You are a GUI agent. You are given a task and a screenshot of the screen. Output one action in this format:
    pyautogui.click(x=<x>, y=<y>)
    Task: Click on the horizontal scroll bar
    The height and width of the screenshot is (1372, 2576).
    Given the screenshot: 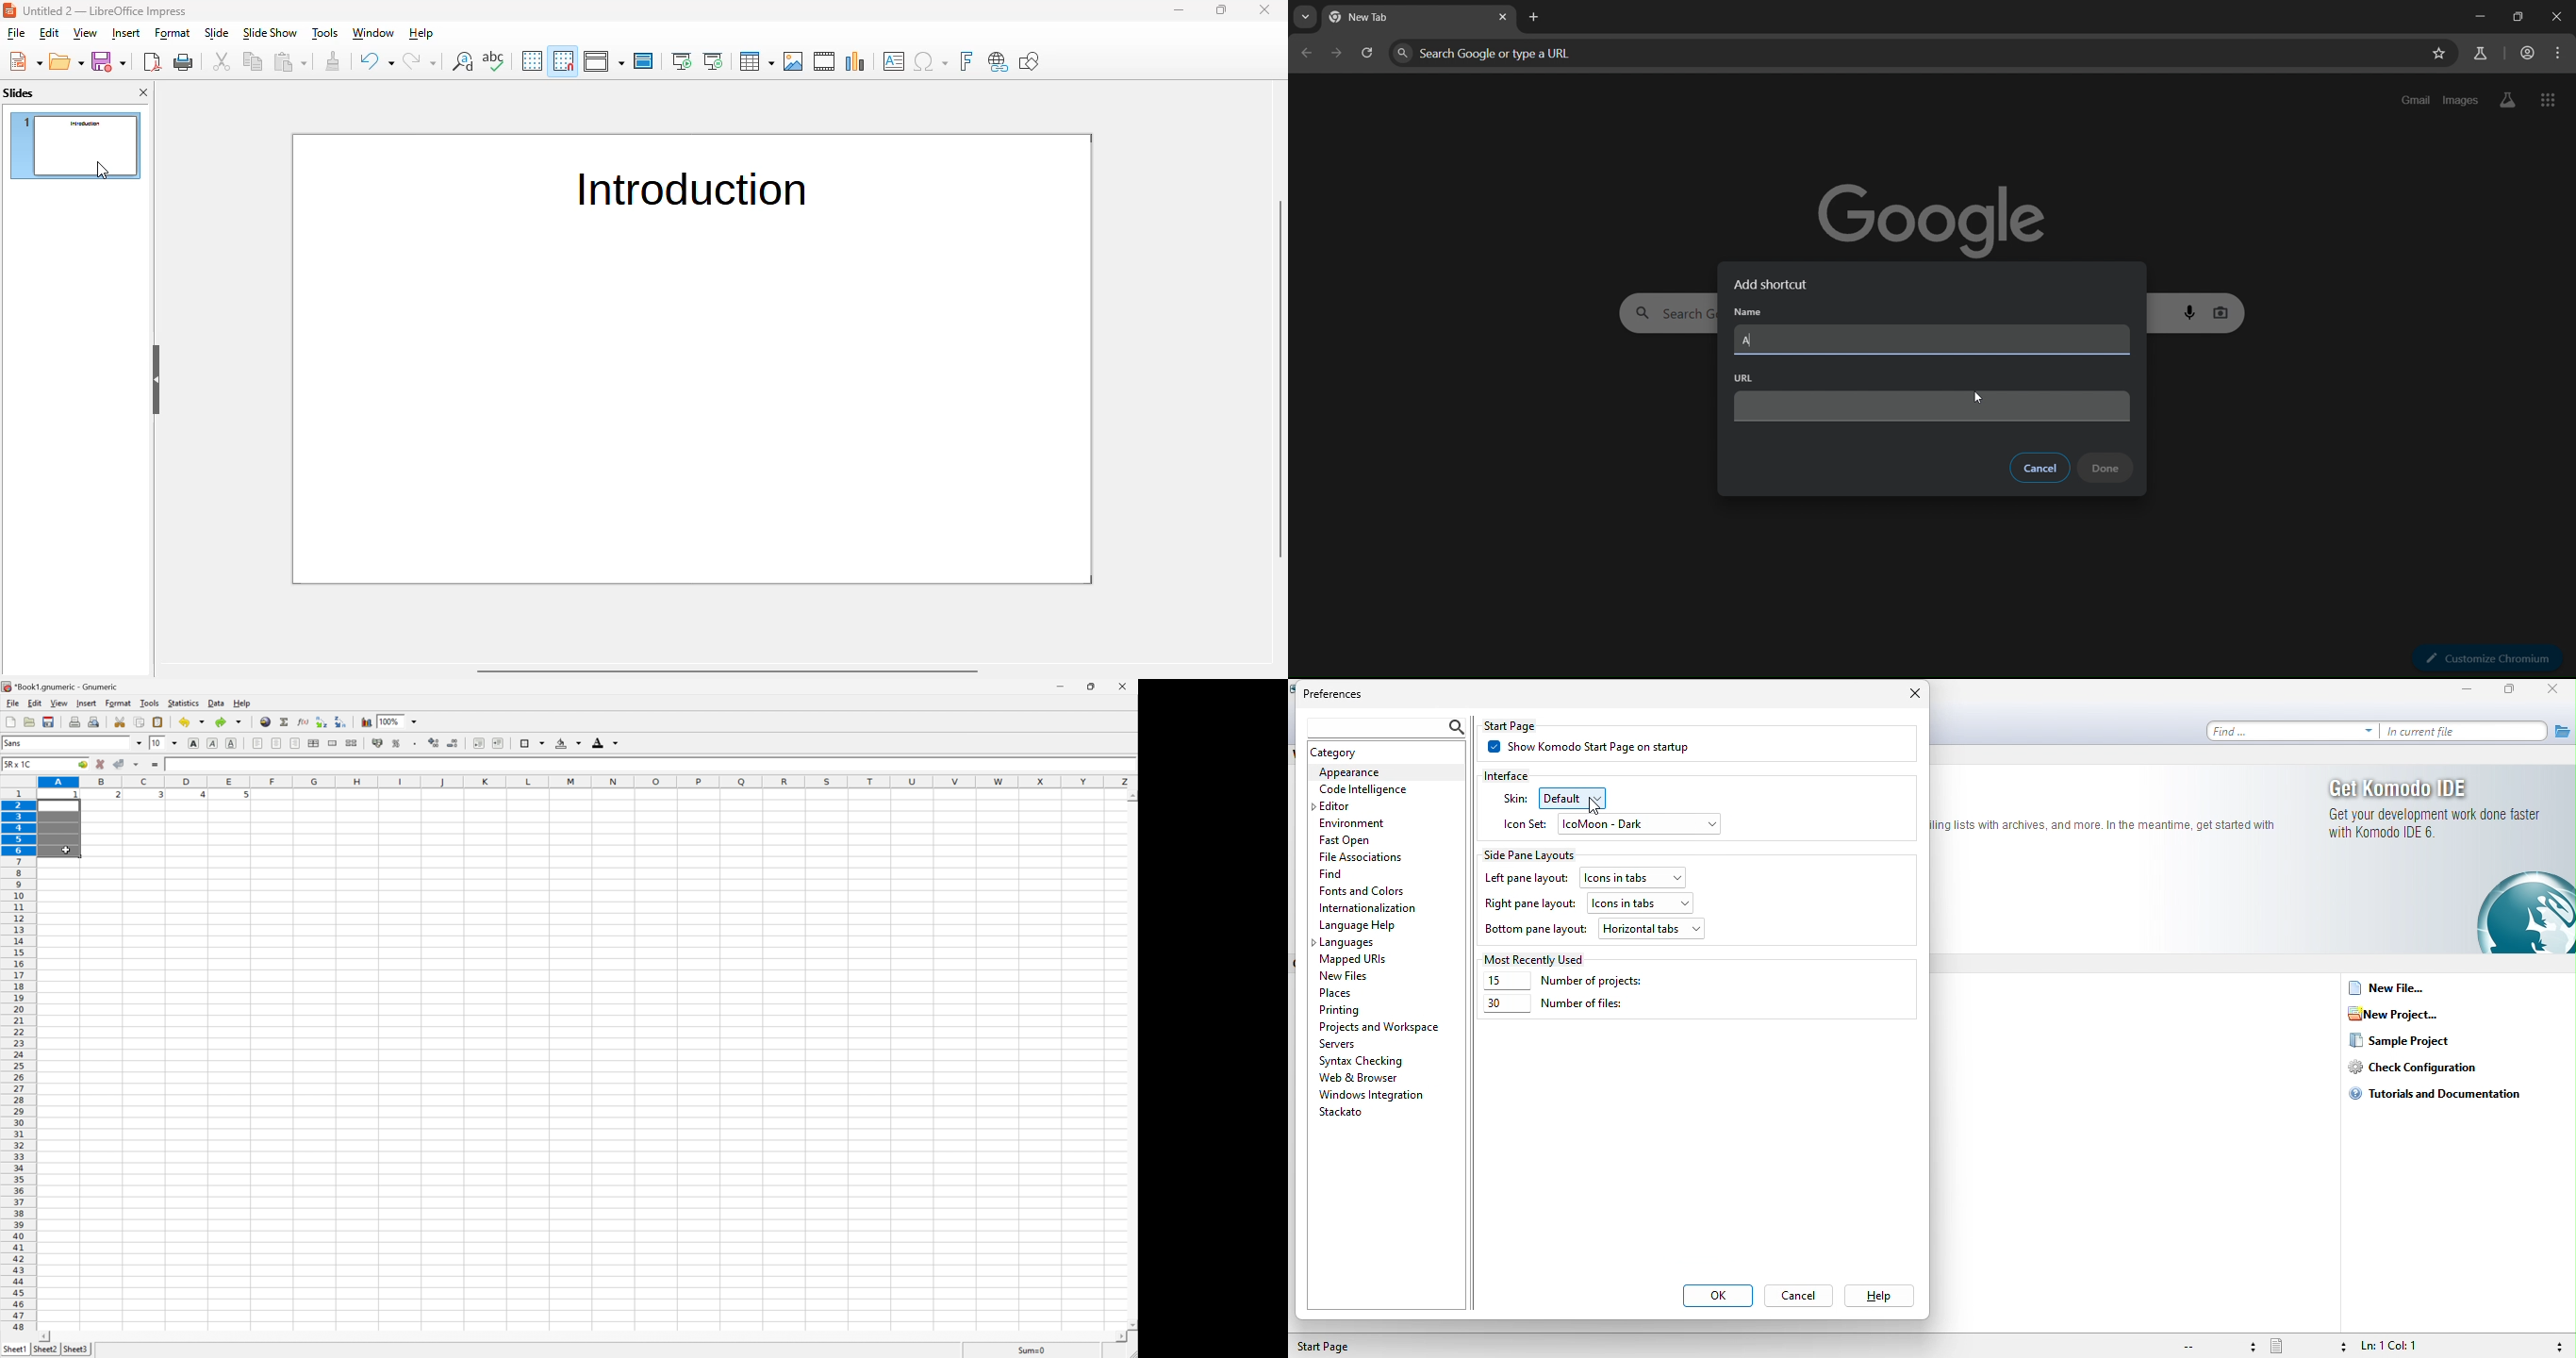 What is the action you would take?
    pyautogui.click(x=727, y=671)
    